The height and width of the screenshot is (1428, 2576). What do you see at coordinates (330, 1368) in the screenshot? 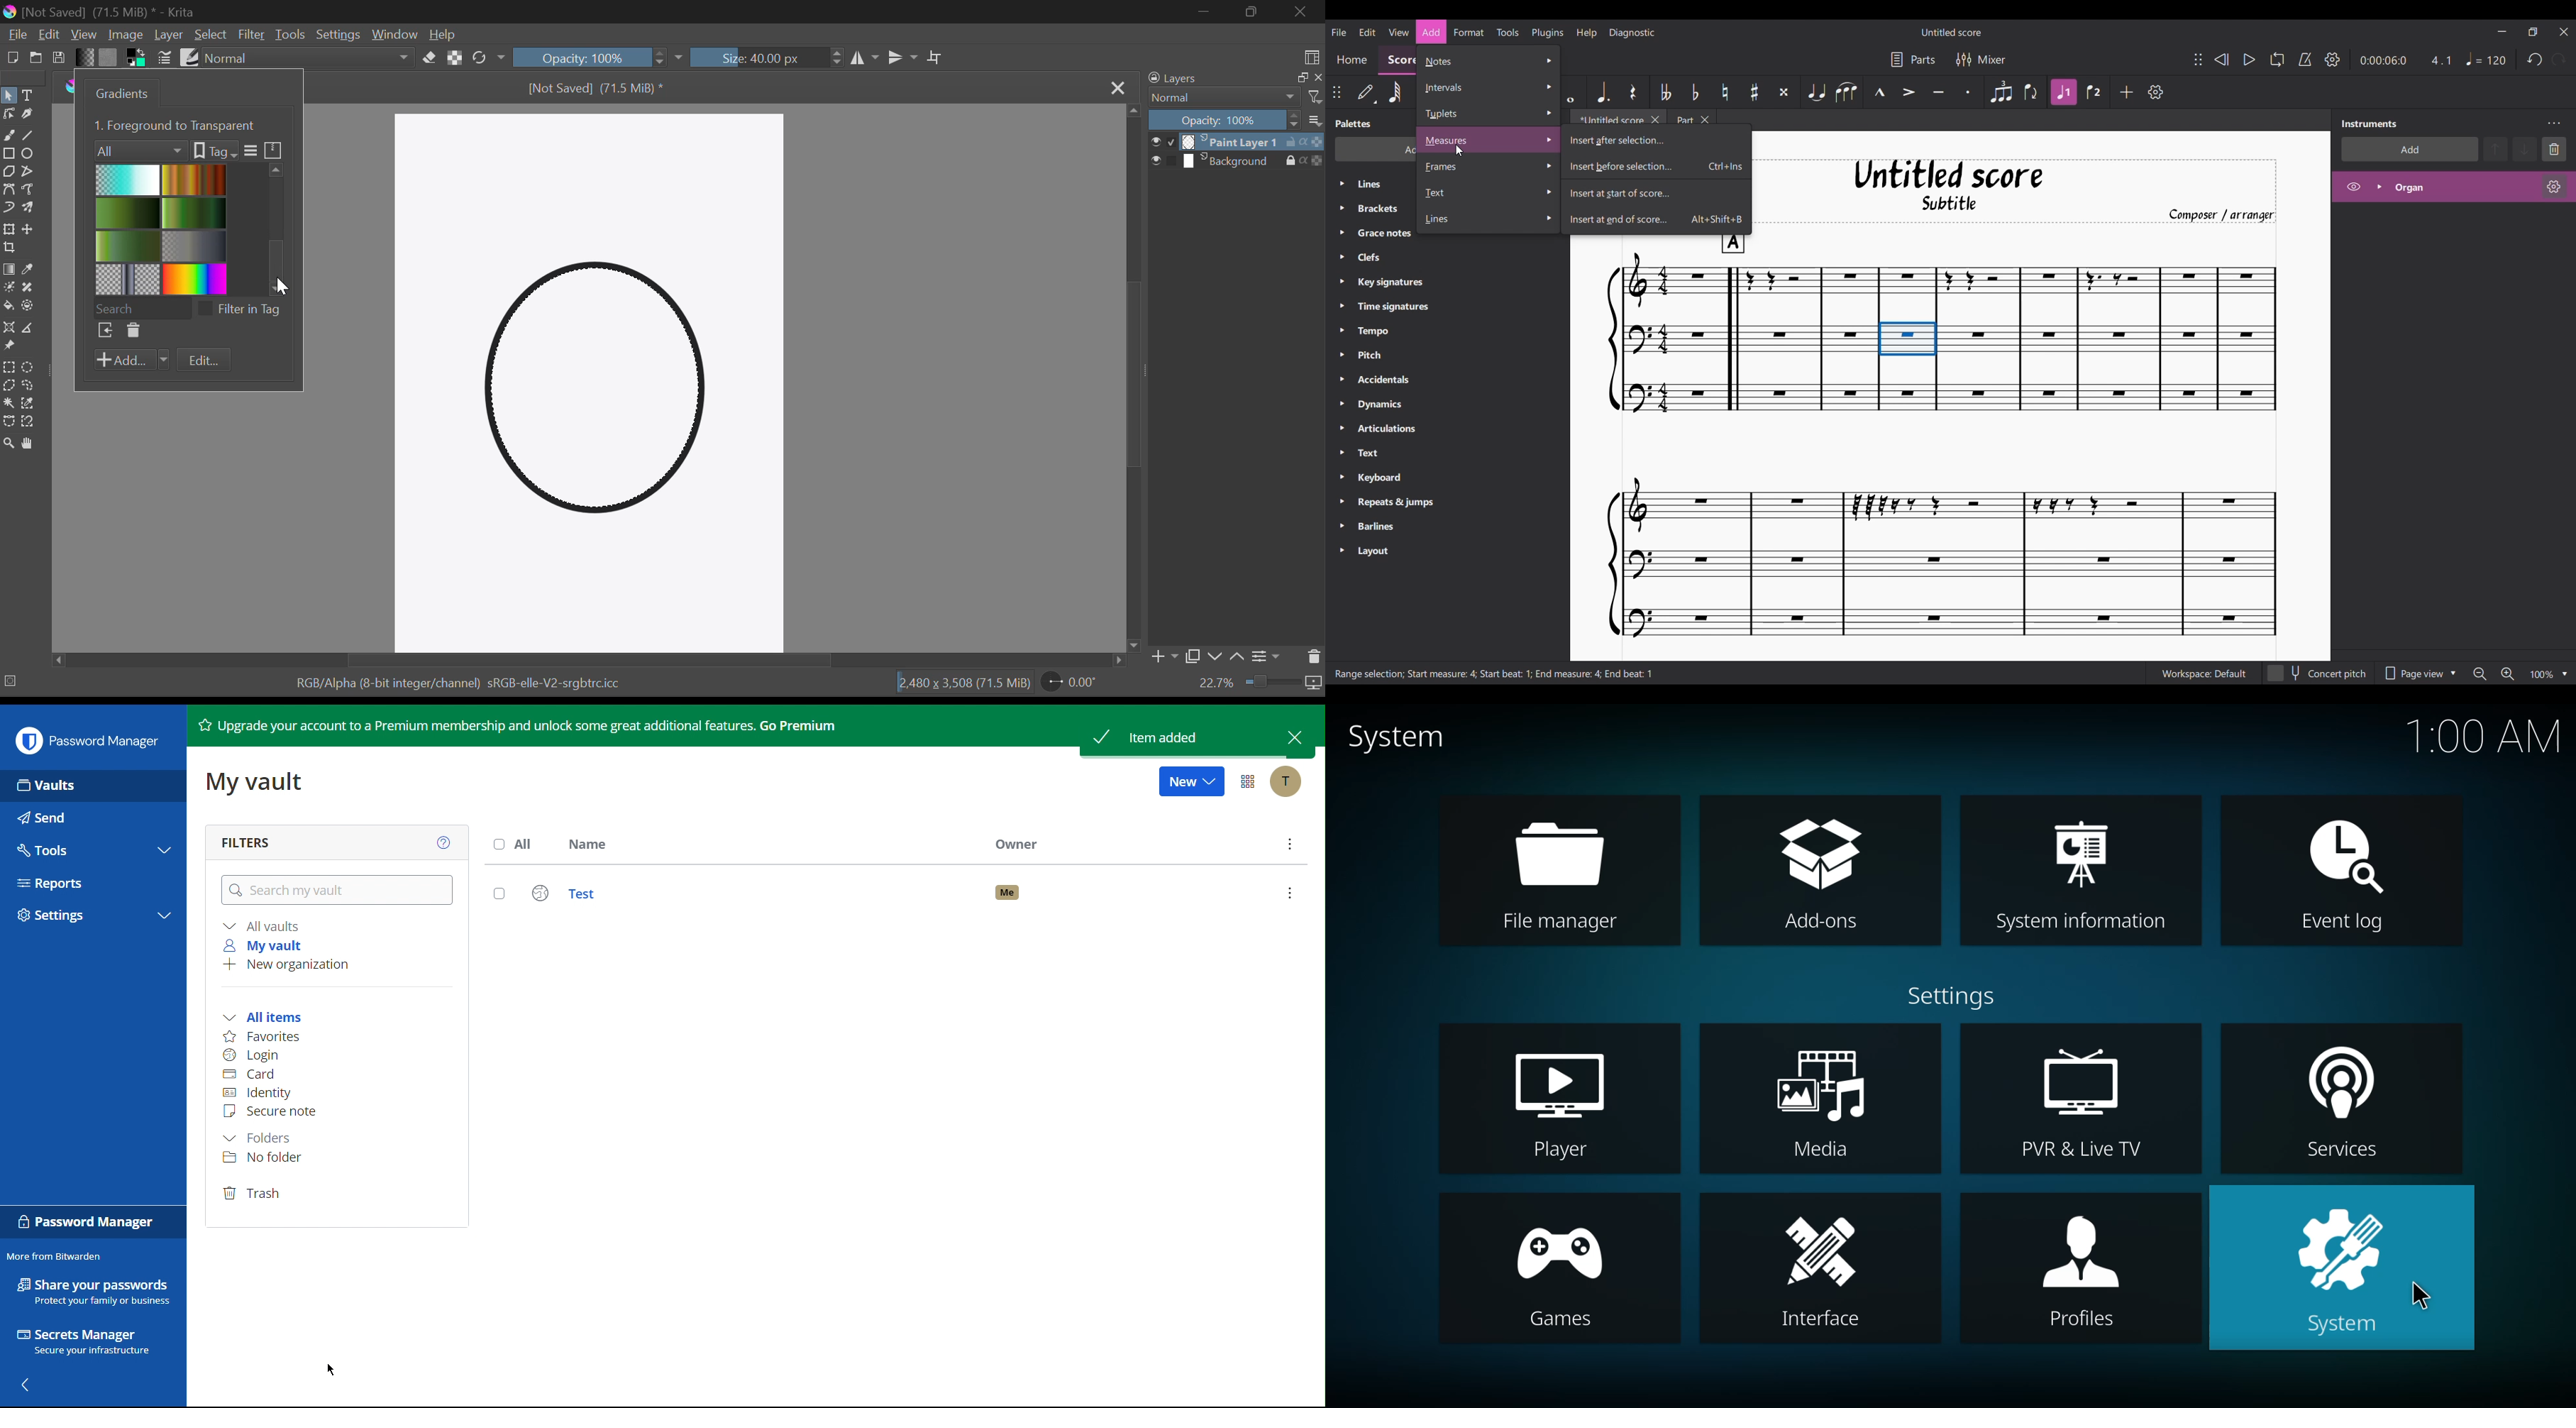
I see `Cursor` at bounding box center [330, 1368].